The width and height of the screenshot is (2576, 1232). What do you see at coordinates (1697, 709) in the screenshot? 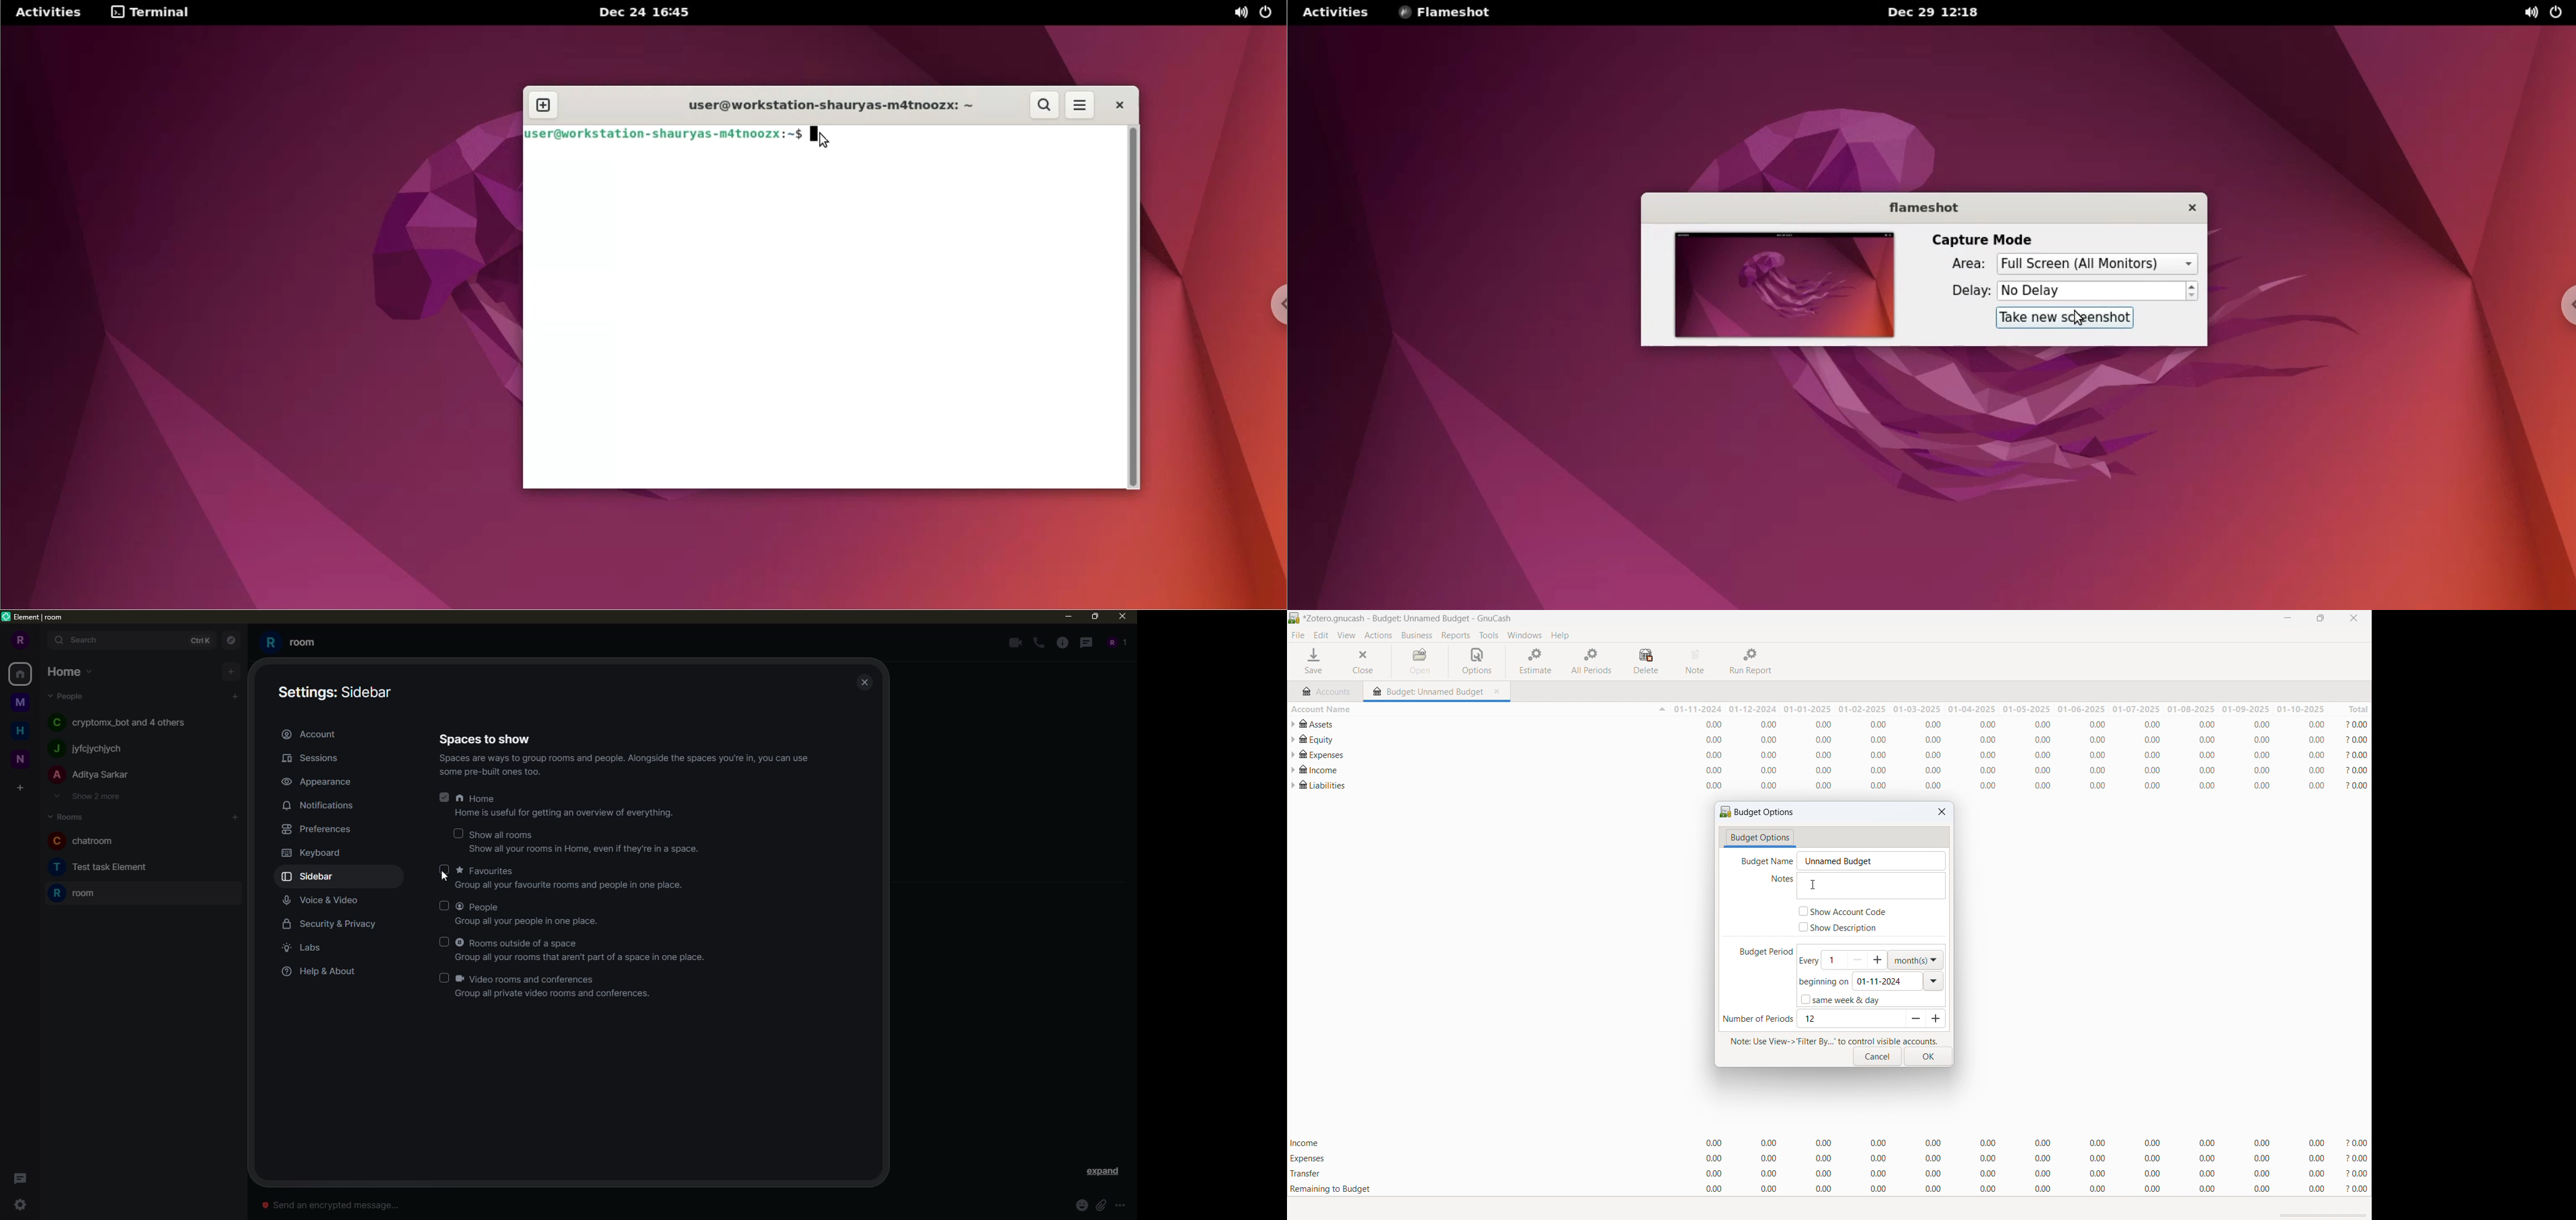
I see `01-11-2024` at bounding box center [1697, 709].